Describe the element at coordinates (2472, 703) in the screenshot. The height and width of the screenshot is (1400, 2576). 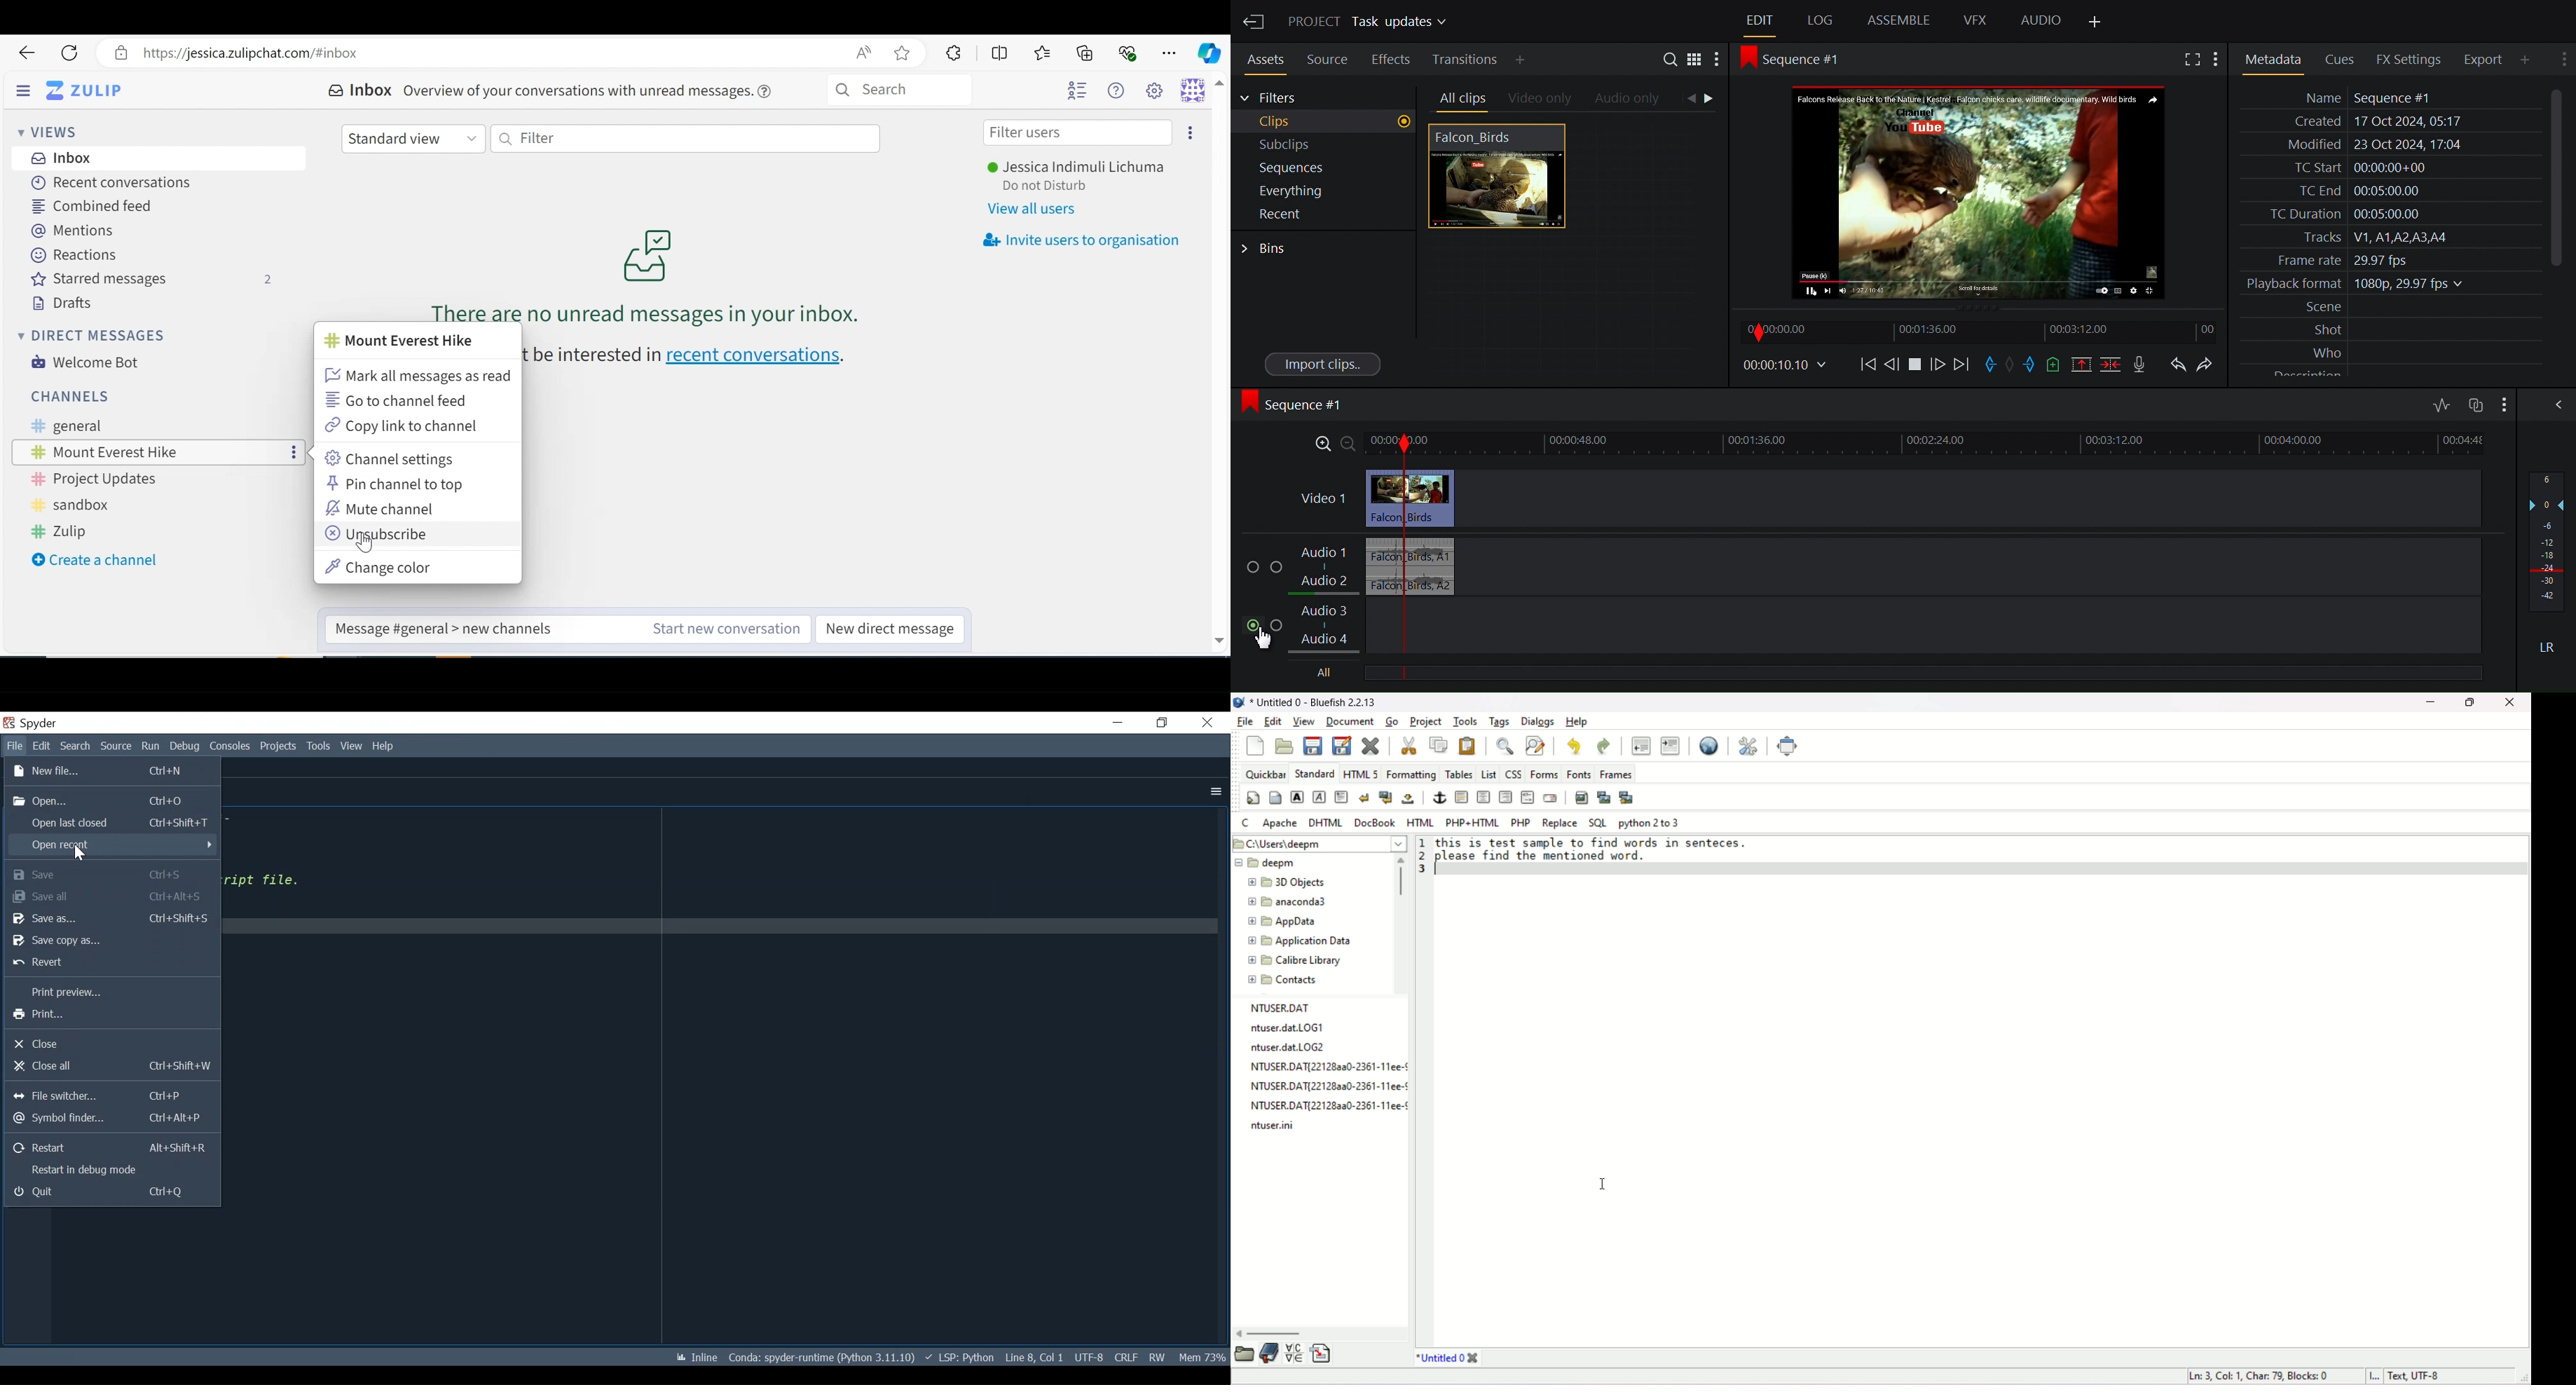
I see `maximize` at that location.